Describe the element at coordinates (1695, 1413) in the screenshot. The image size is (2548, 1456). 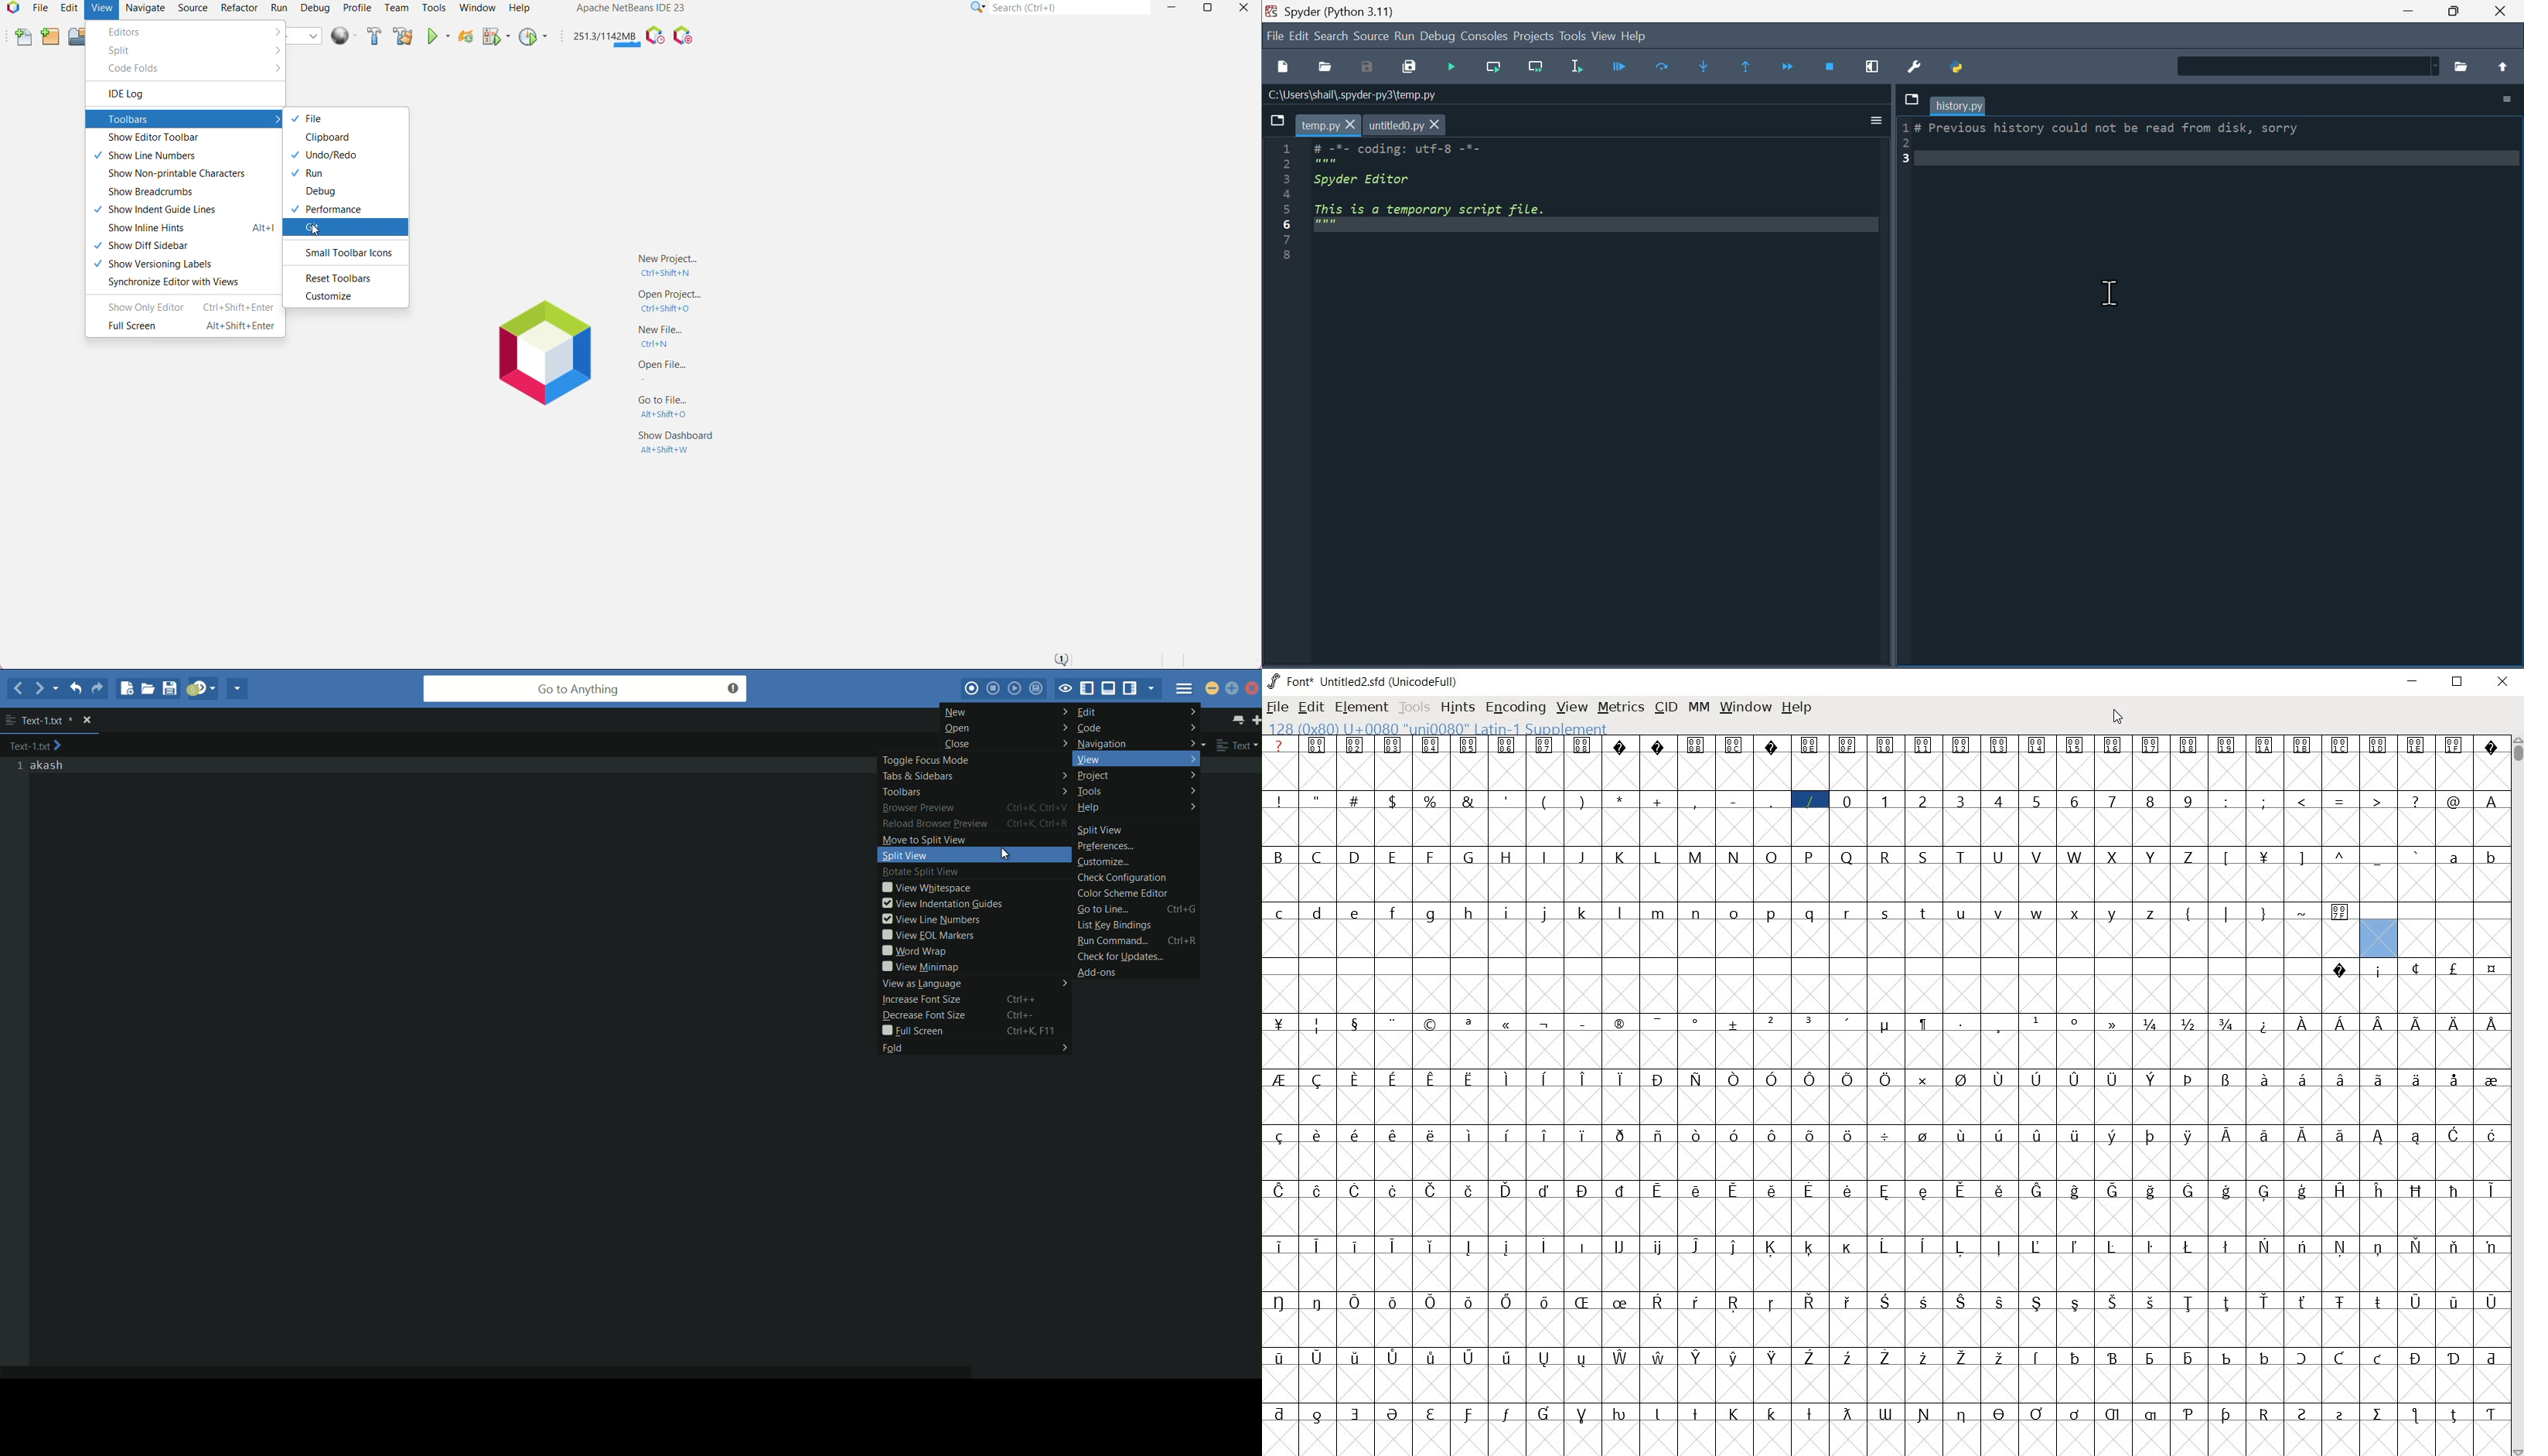
I see `glyph` at that location.